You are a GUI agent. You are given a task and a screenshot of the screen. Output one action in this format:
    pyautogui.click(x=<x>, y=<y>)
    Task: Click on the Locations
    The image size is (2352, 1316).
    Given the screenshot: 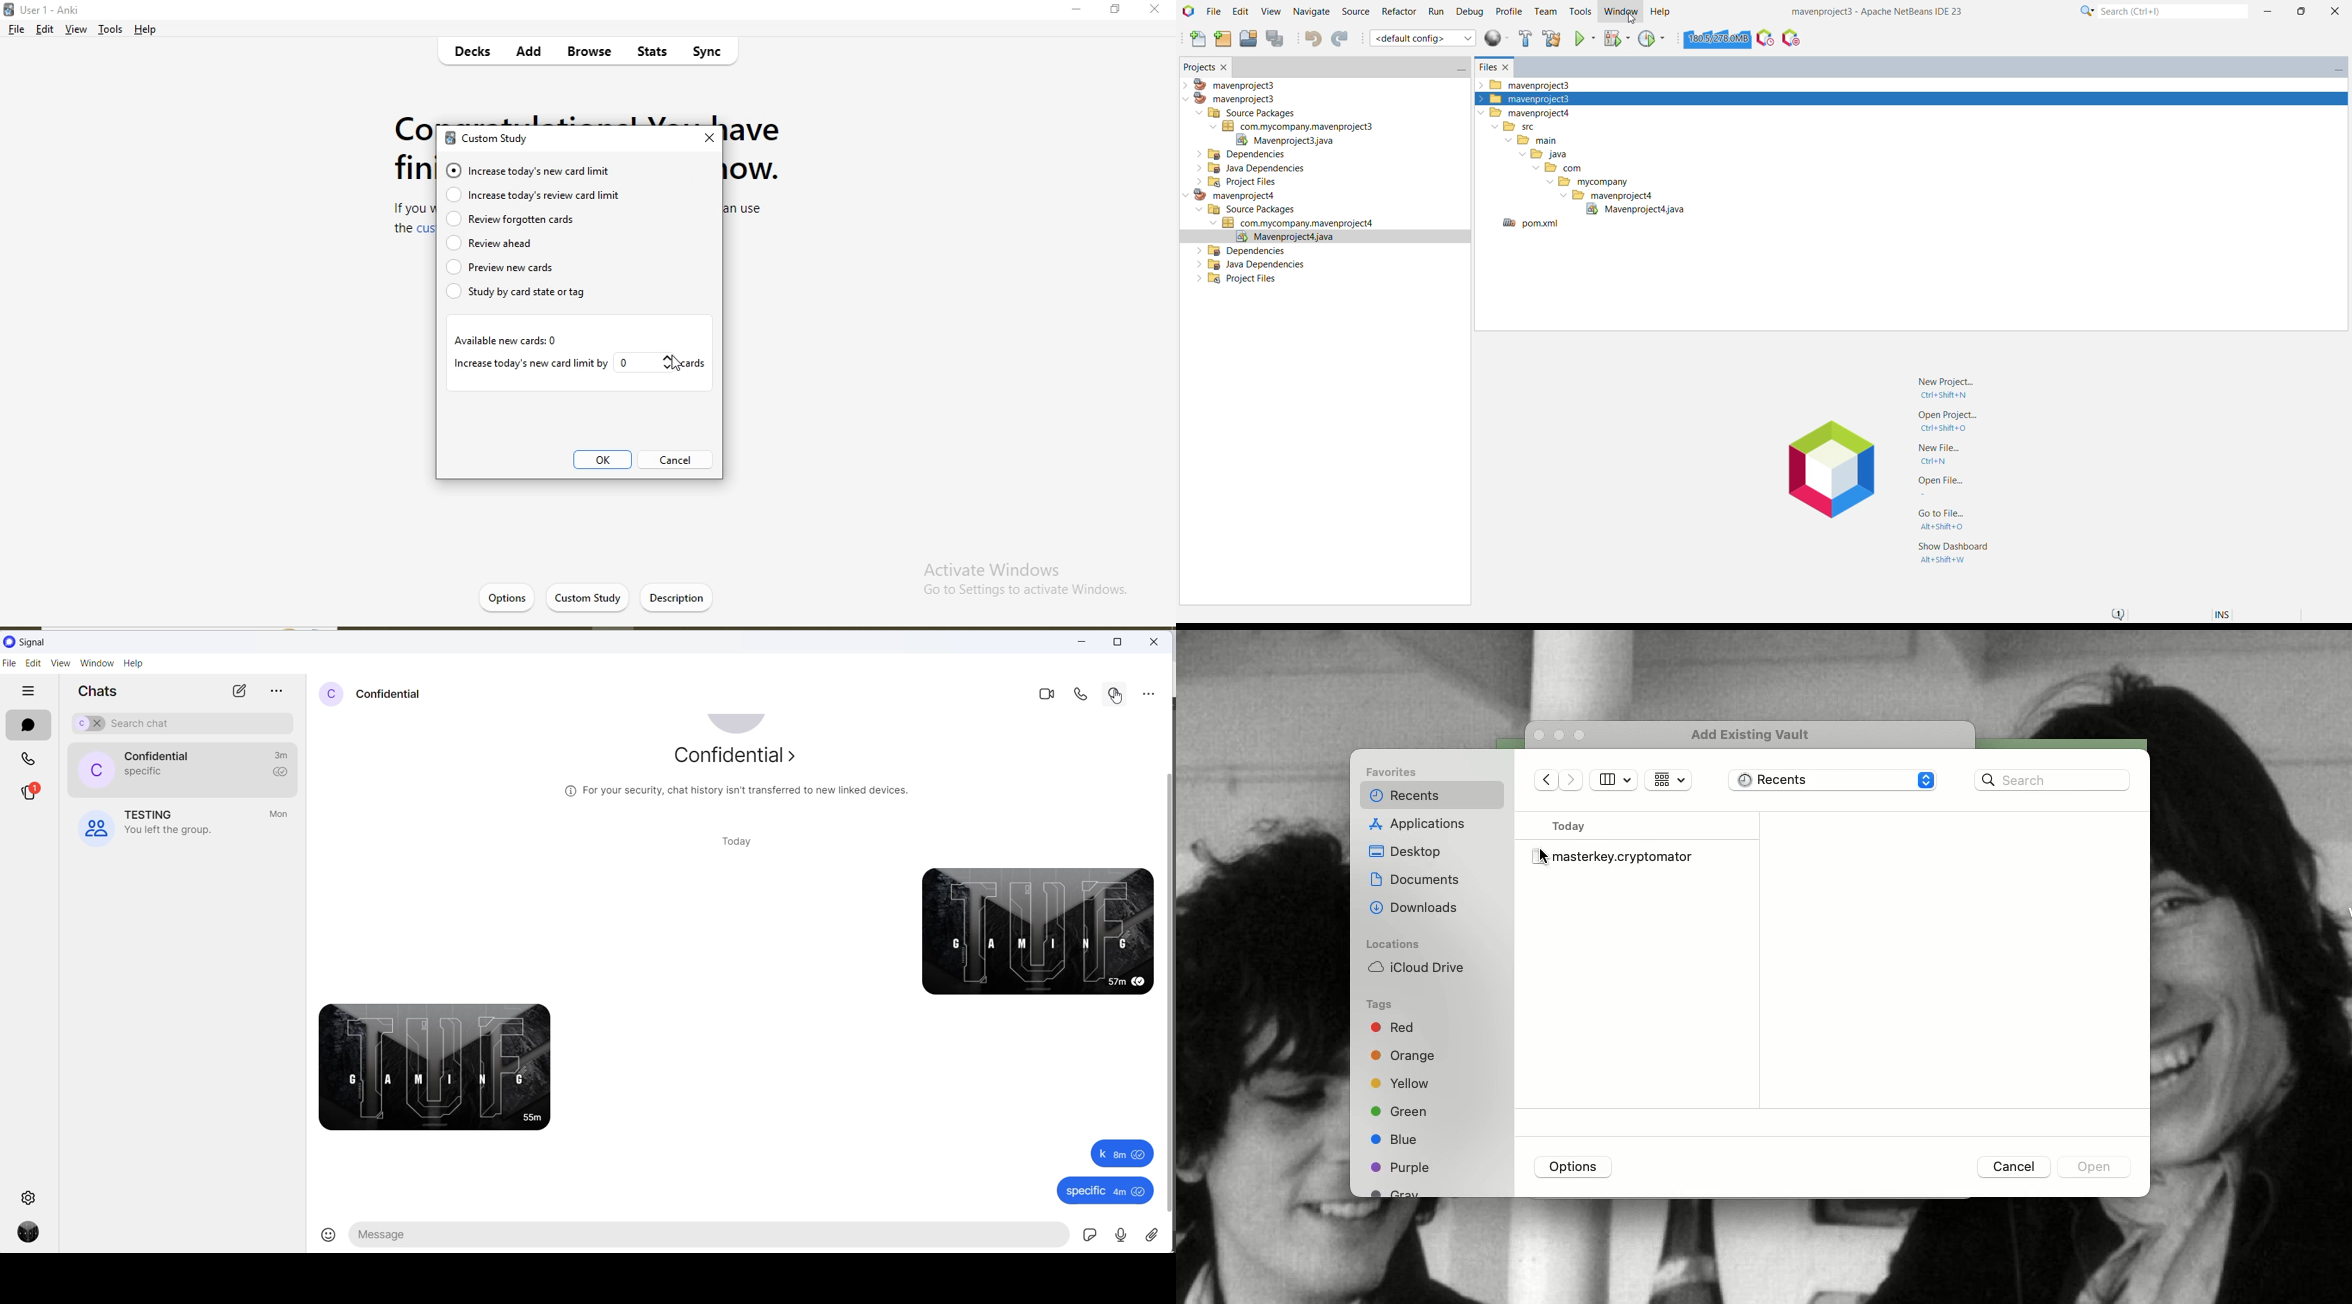 What is the action you would take?
    pyautogui.click(x=1392, y=944)
    